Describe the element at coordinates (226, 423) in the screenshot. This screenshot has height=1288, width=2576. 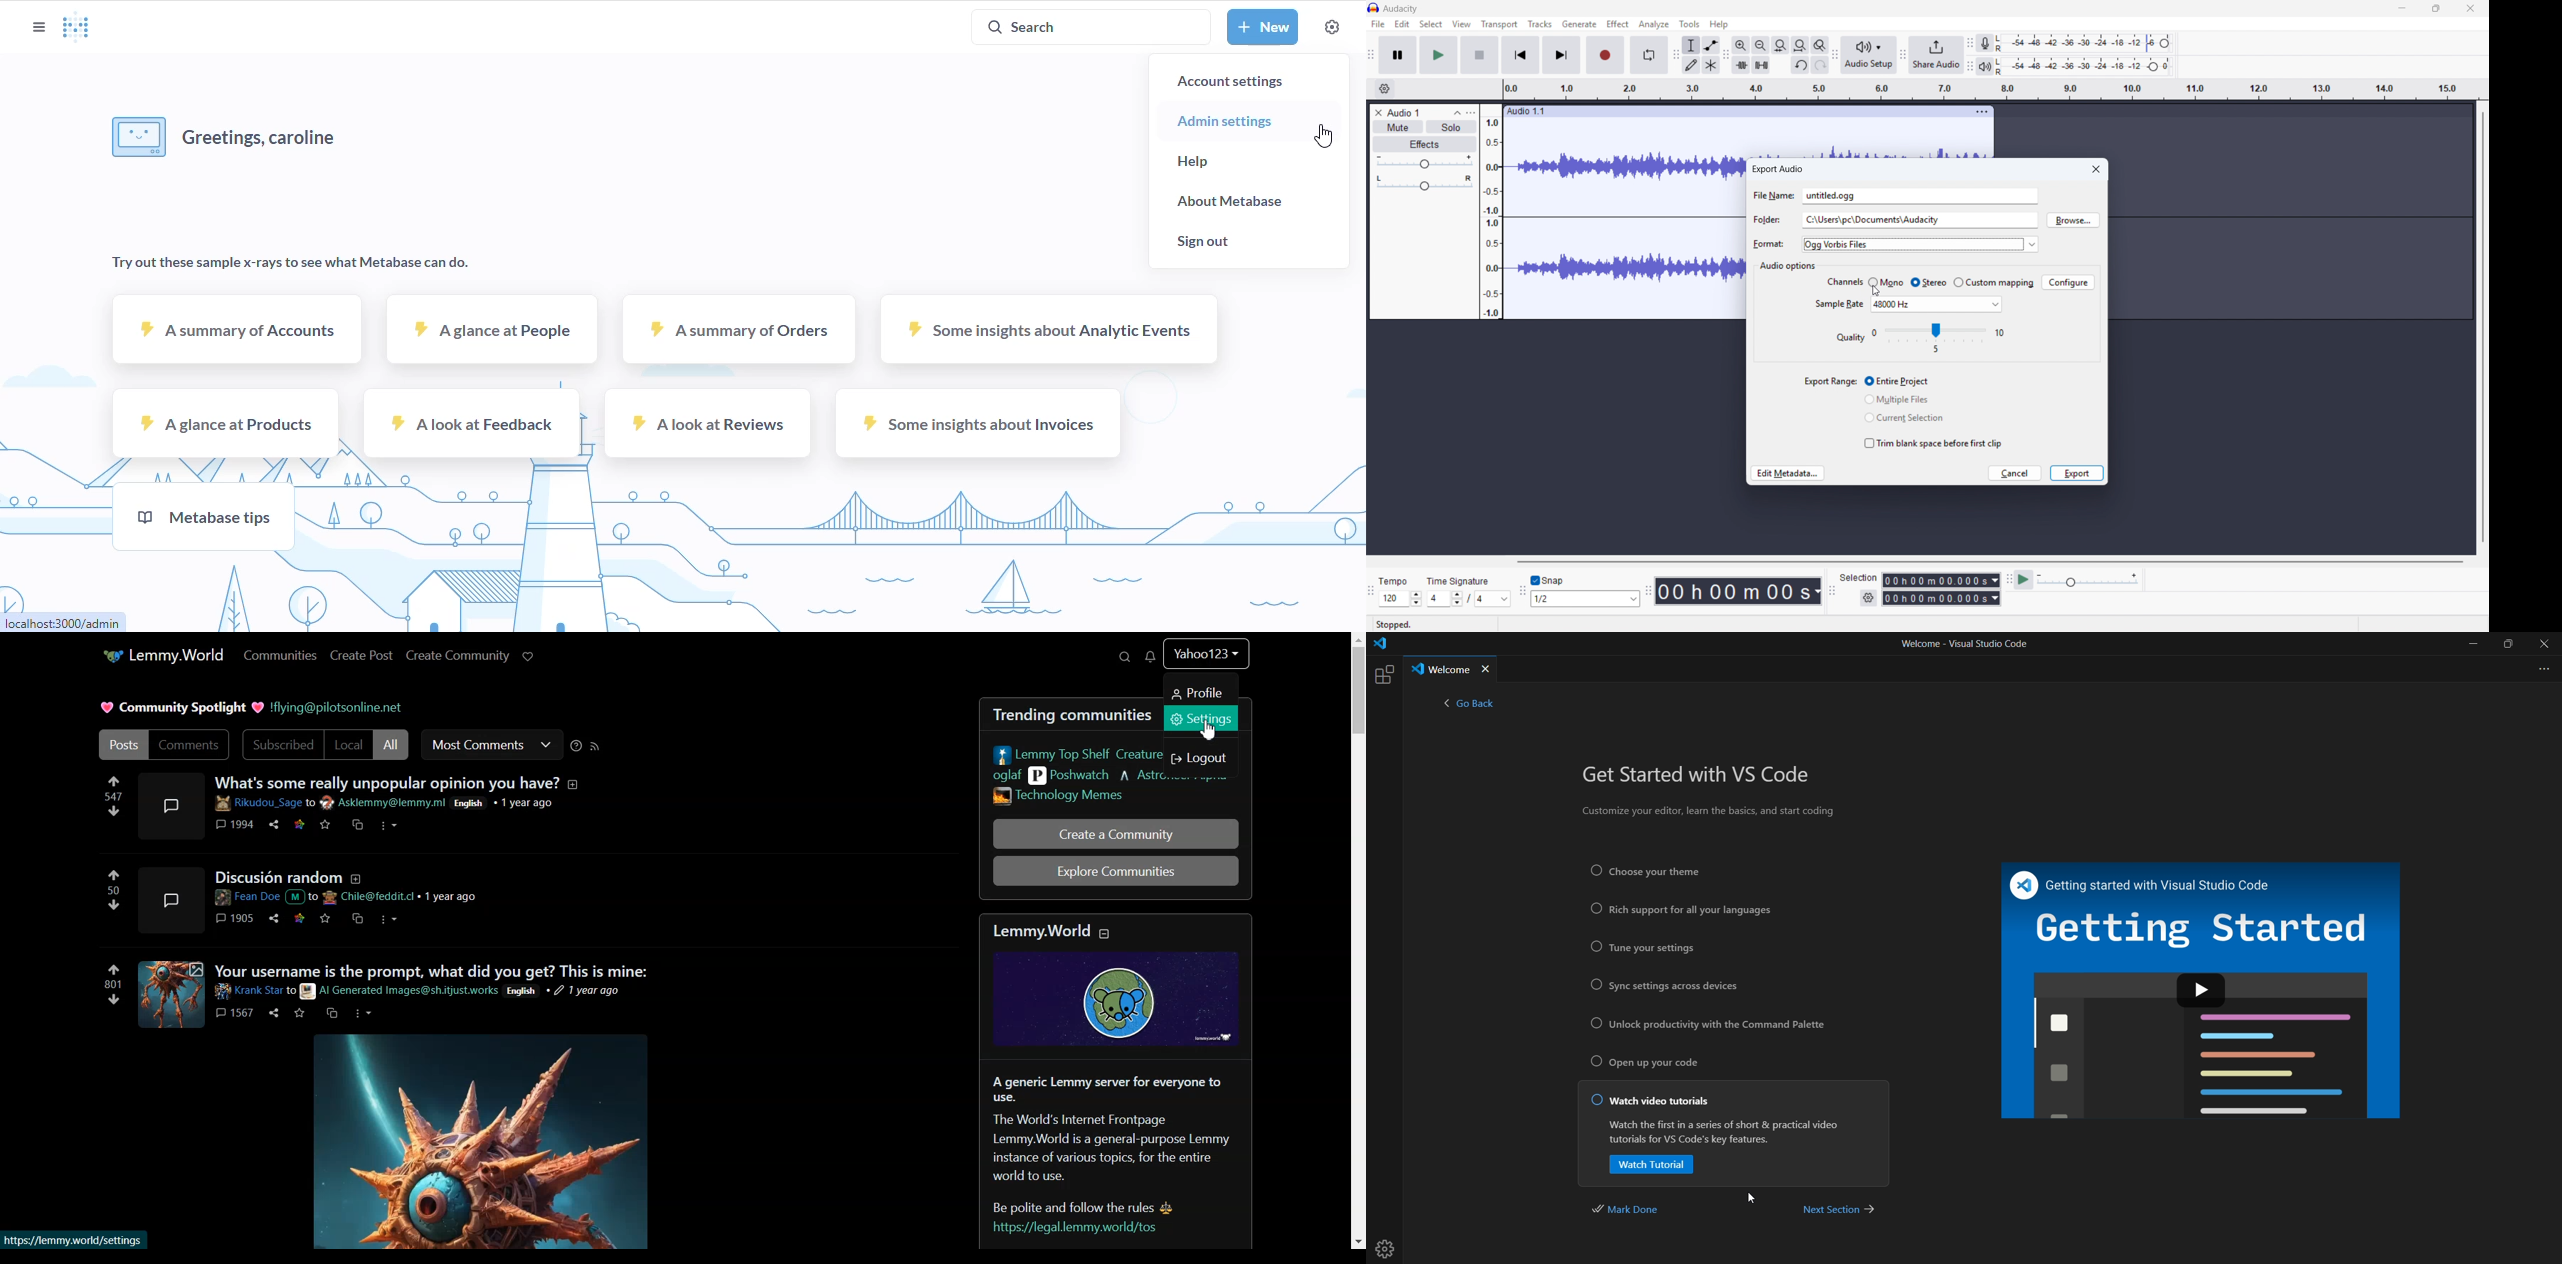
I see `a glance at products` at that location.